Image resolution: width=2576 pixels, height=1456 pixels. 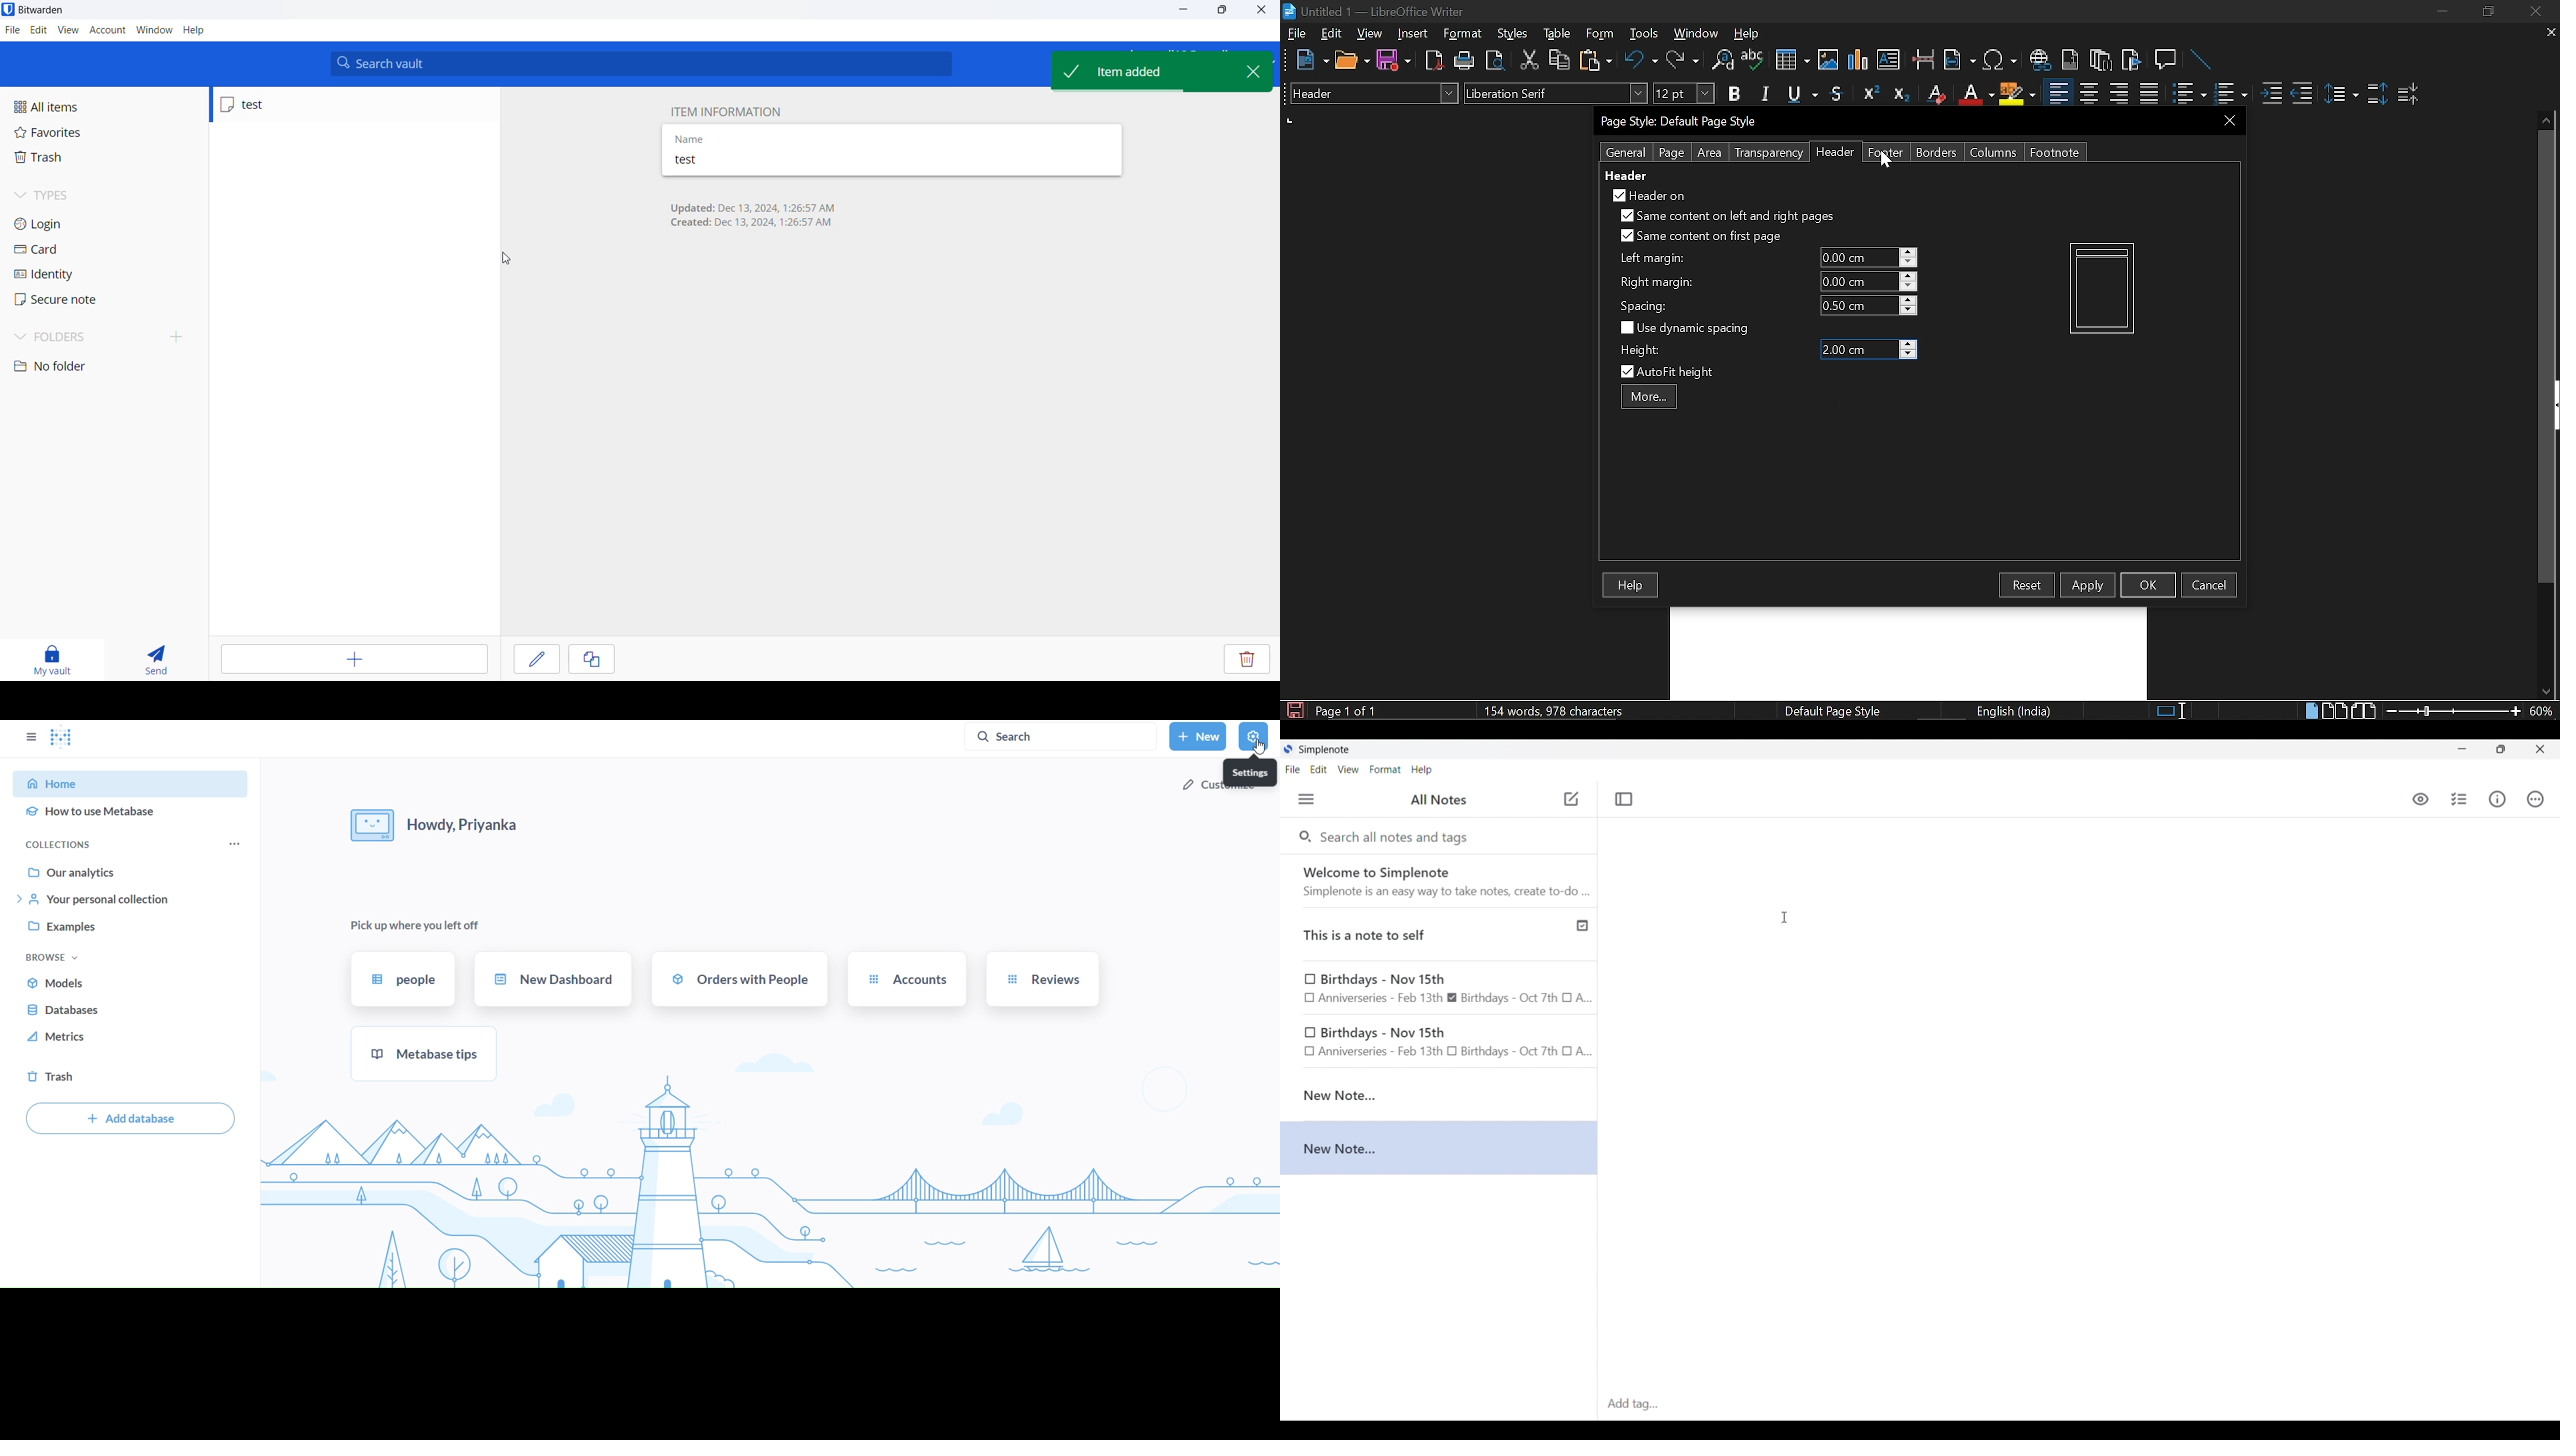 I want to click on increase spacing, so click(x=1909, y=299).